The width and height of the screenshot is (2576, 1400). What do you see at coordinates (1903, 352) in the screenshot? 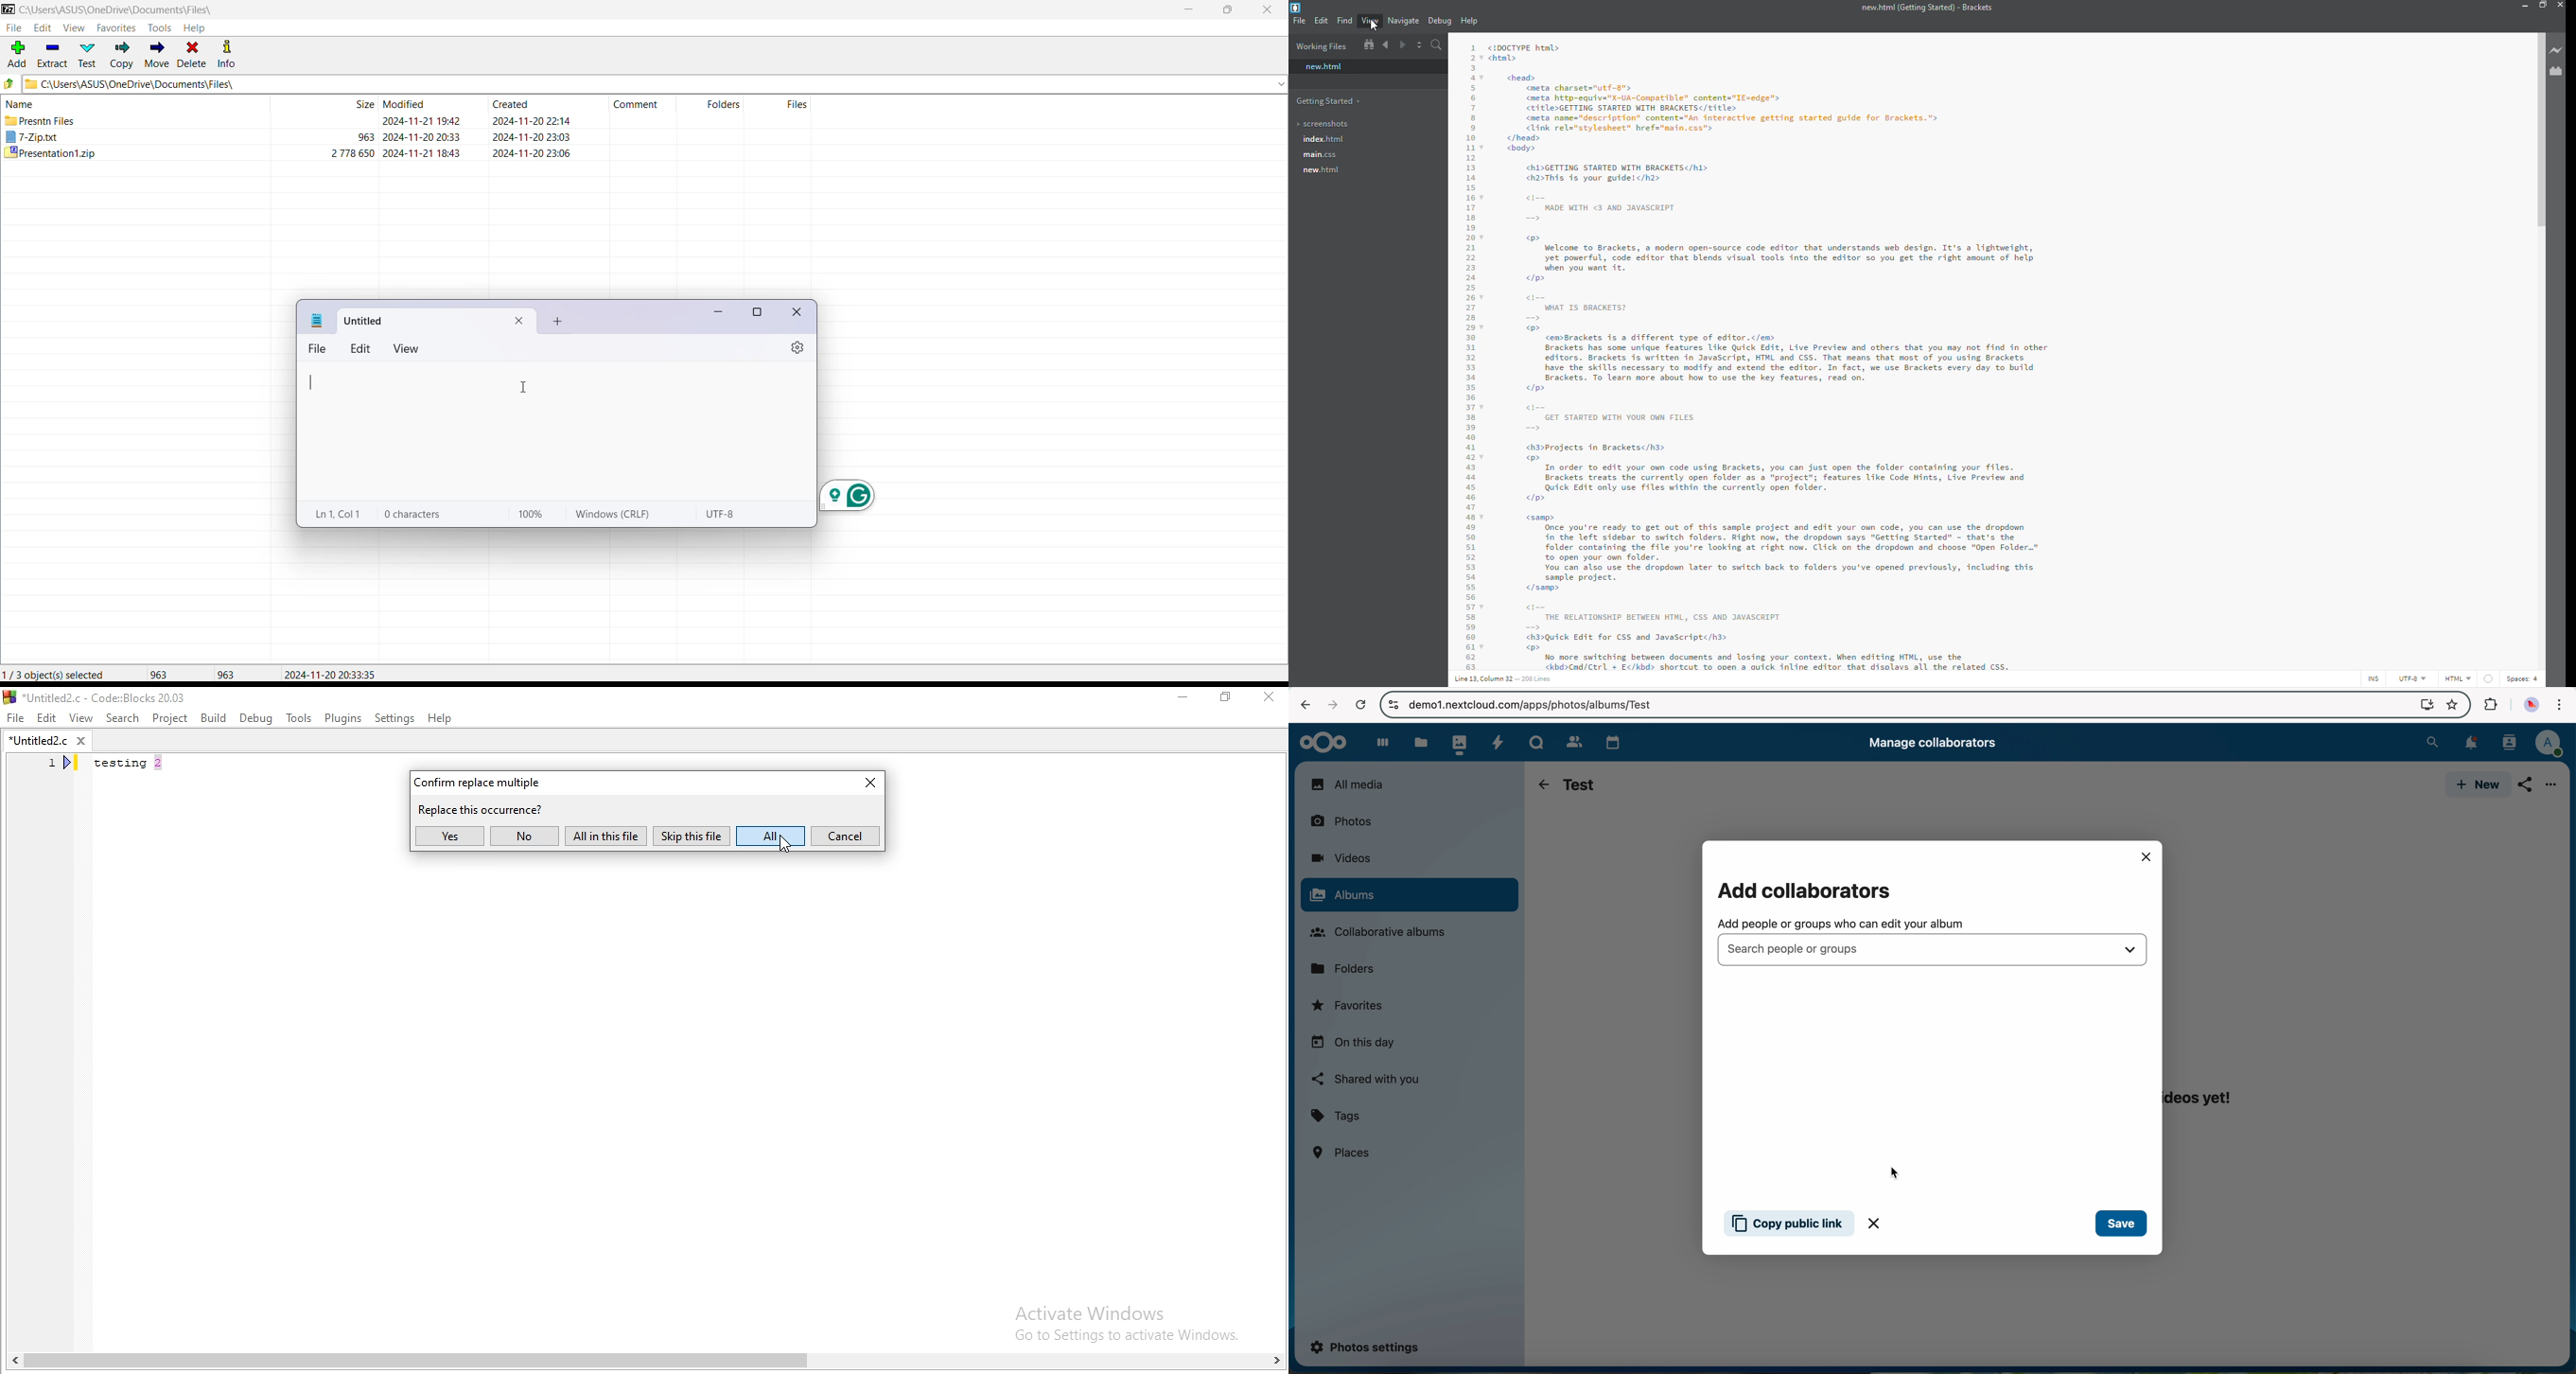
I see `code` at bounding box center [1903, 352].